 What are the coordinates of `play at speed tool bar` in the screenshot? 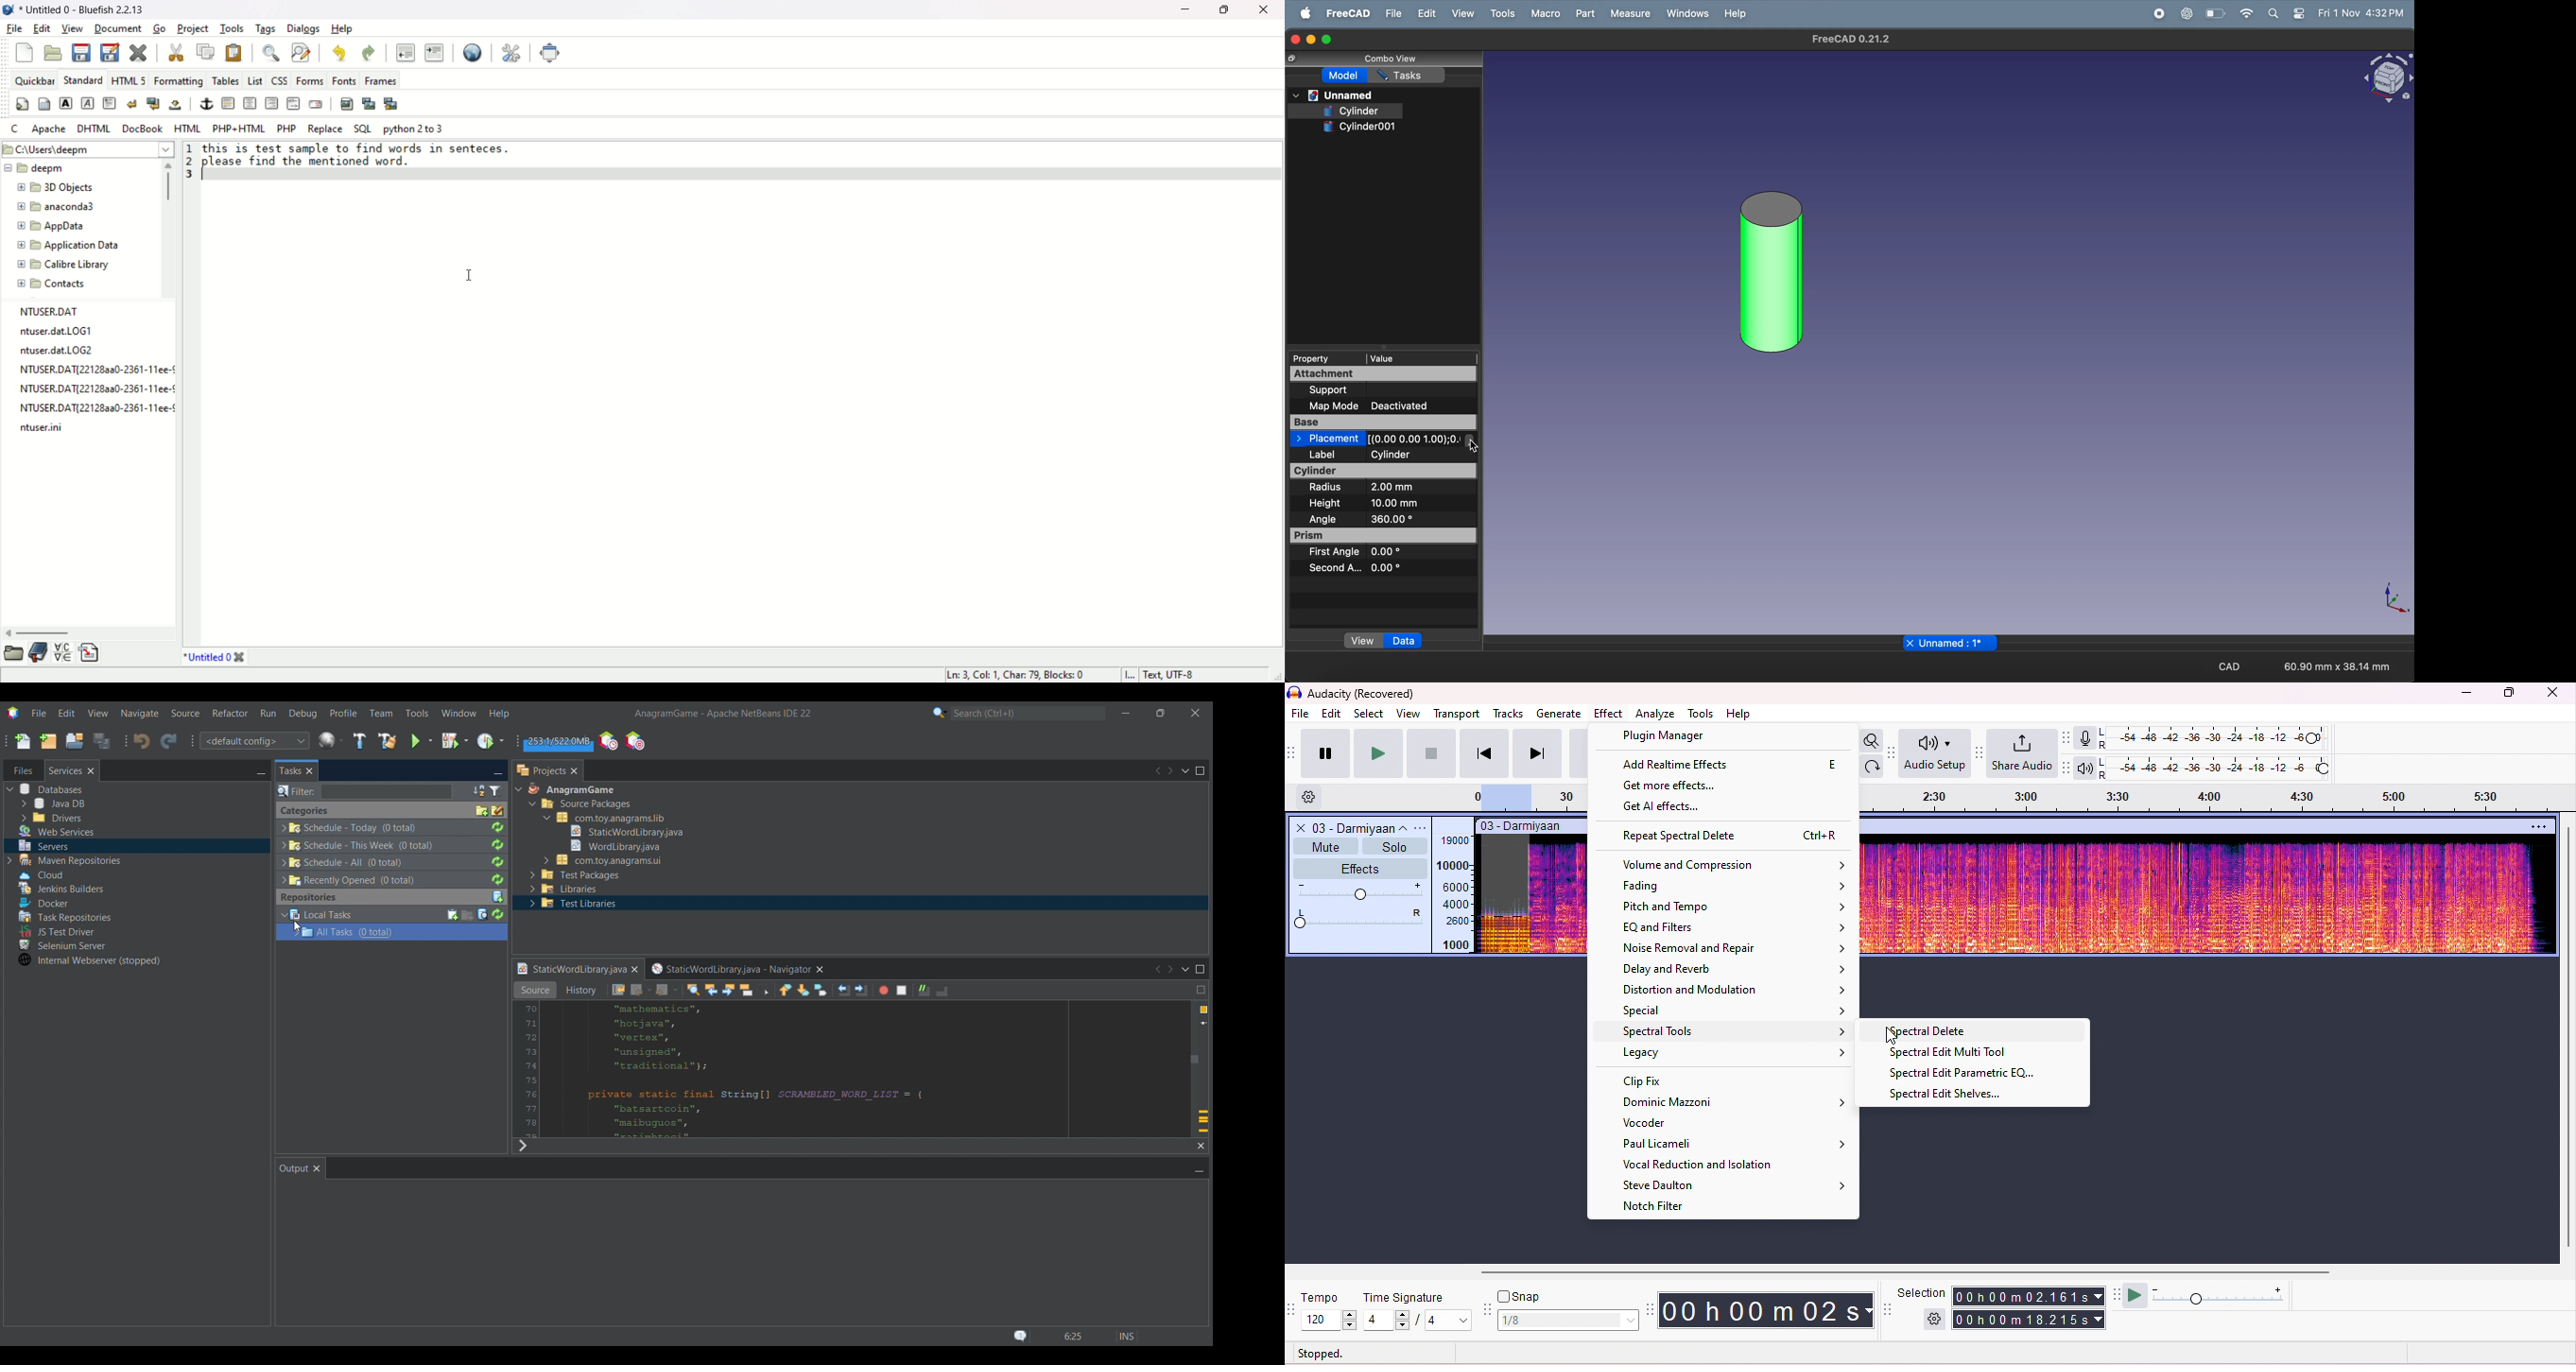 It's located at (2116, 1293).